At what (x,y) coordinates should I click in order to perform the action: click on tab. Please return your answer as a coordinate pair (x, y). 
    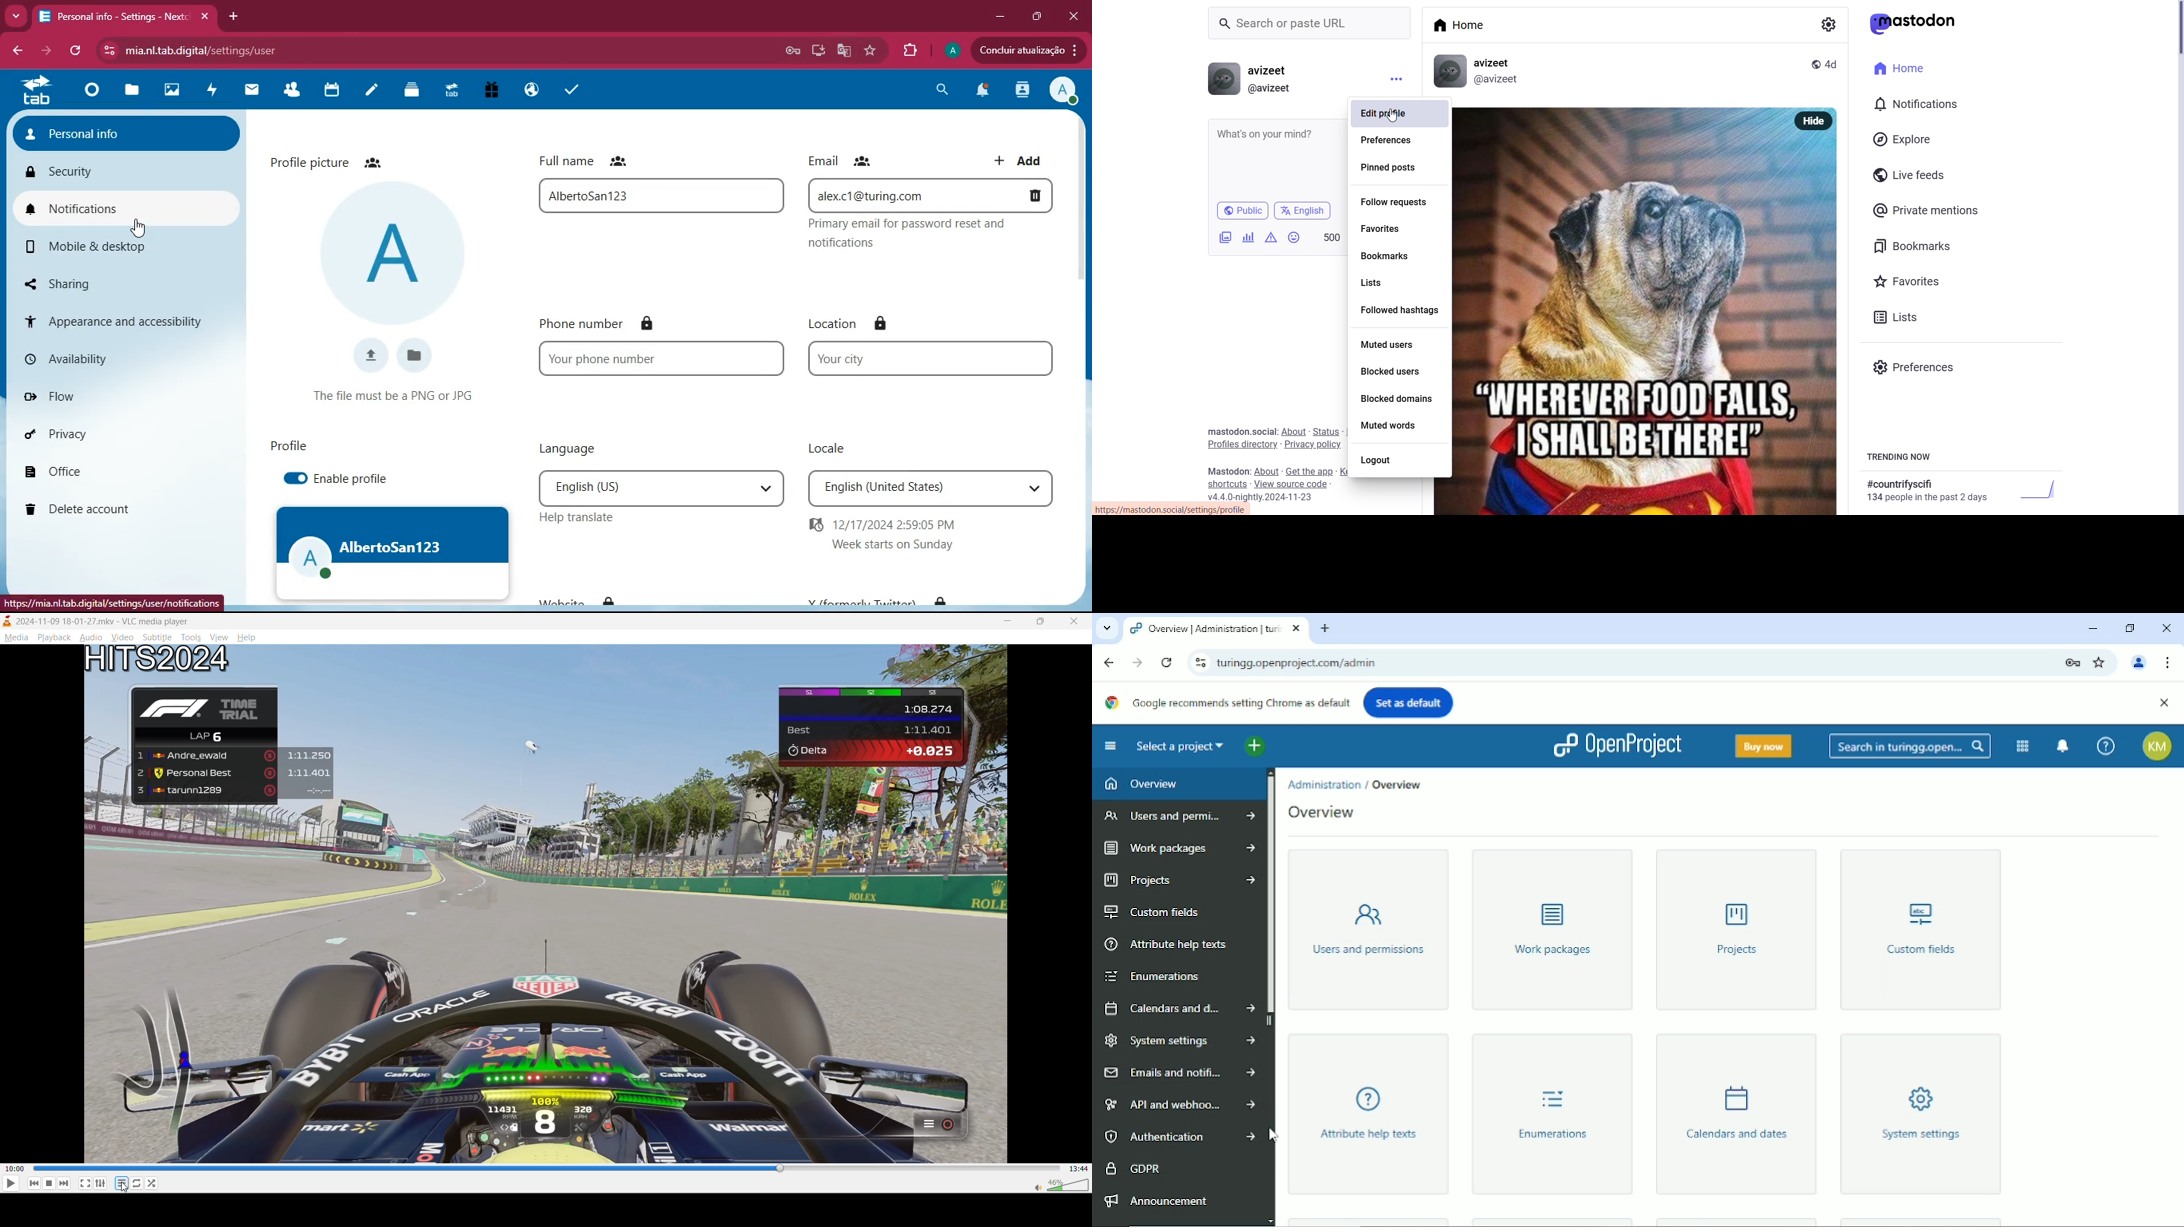
    Looking at the image, I should click on (30, 90).